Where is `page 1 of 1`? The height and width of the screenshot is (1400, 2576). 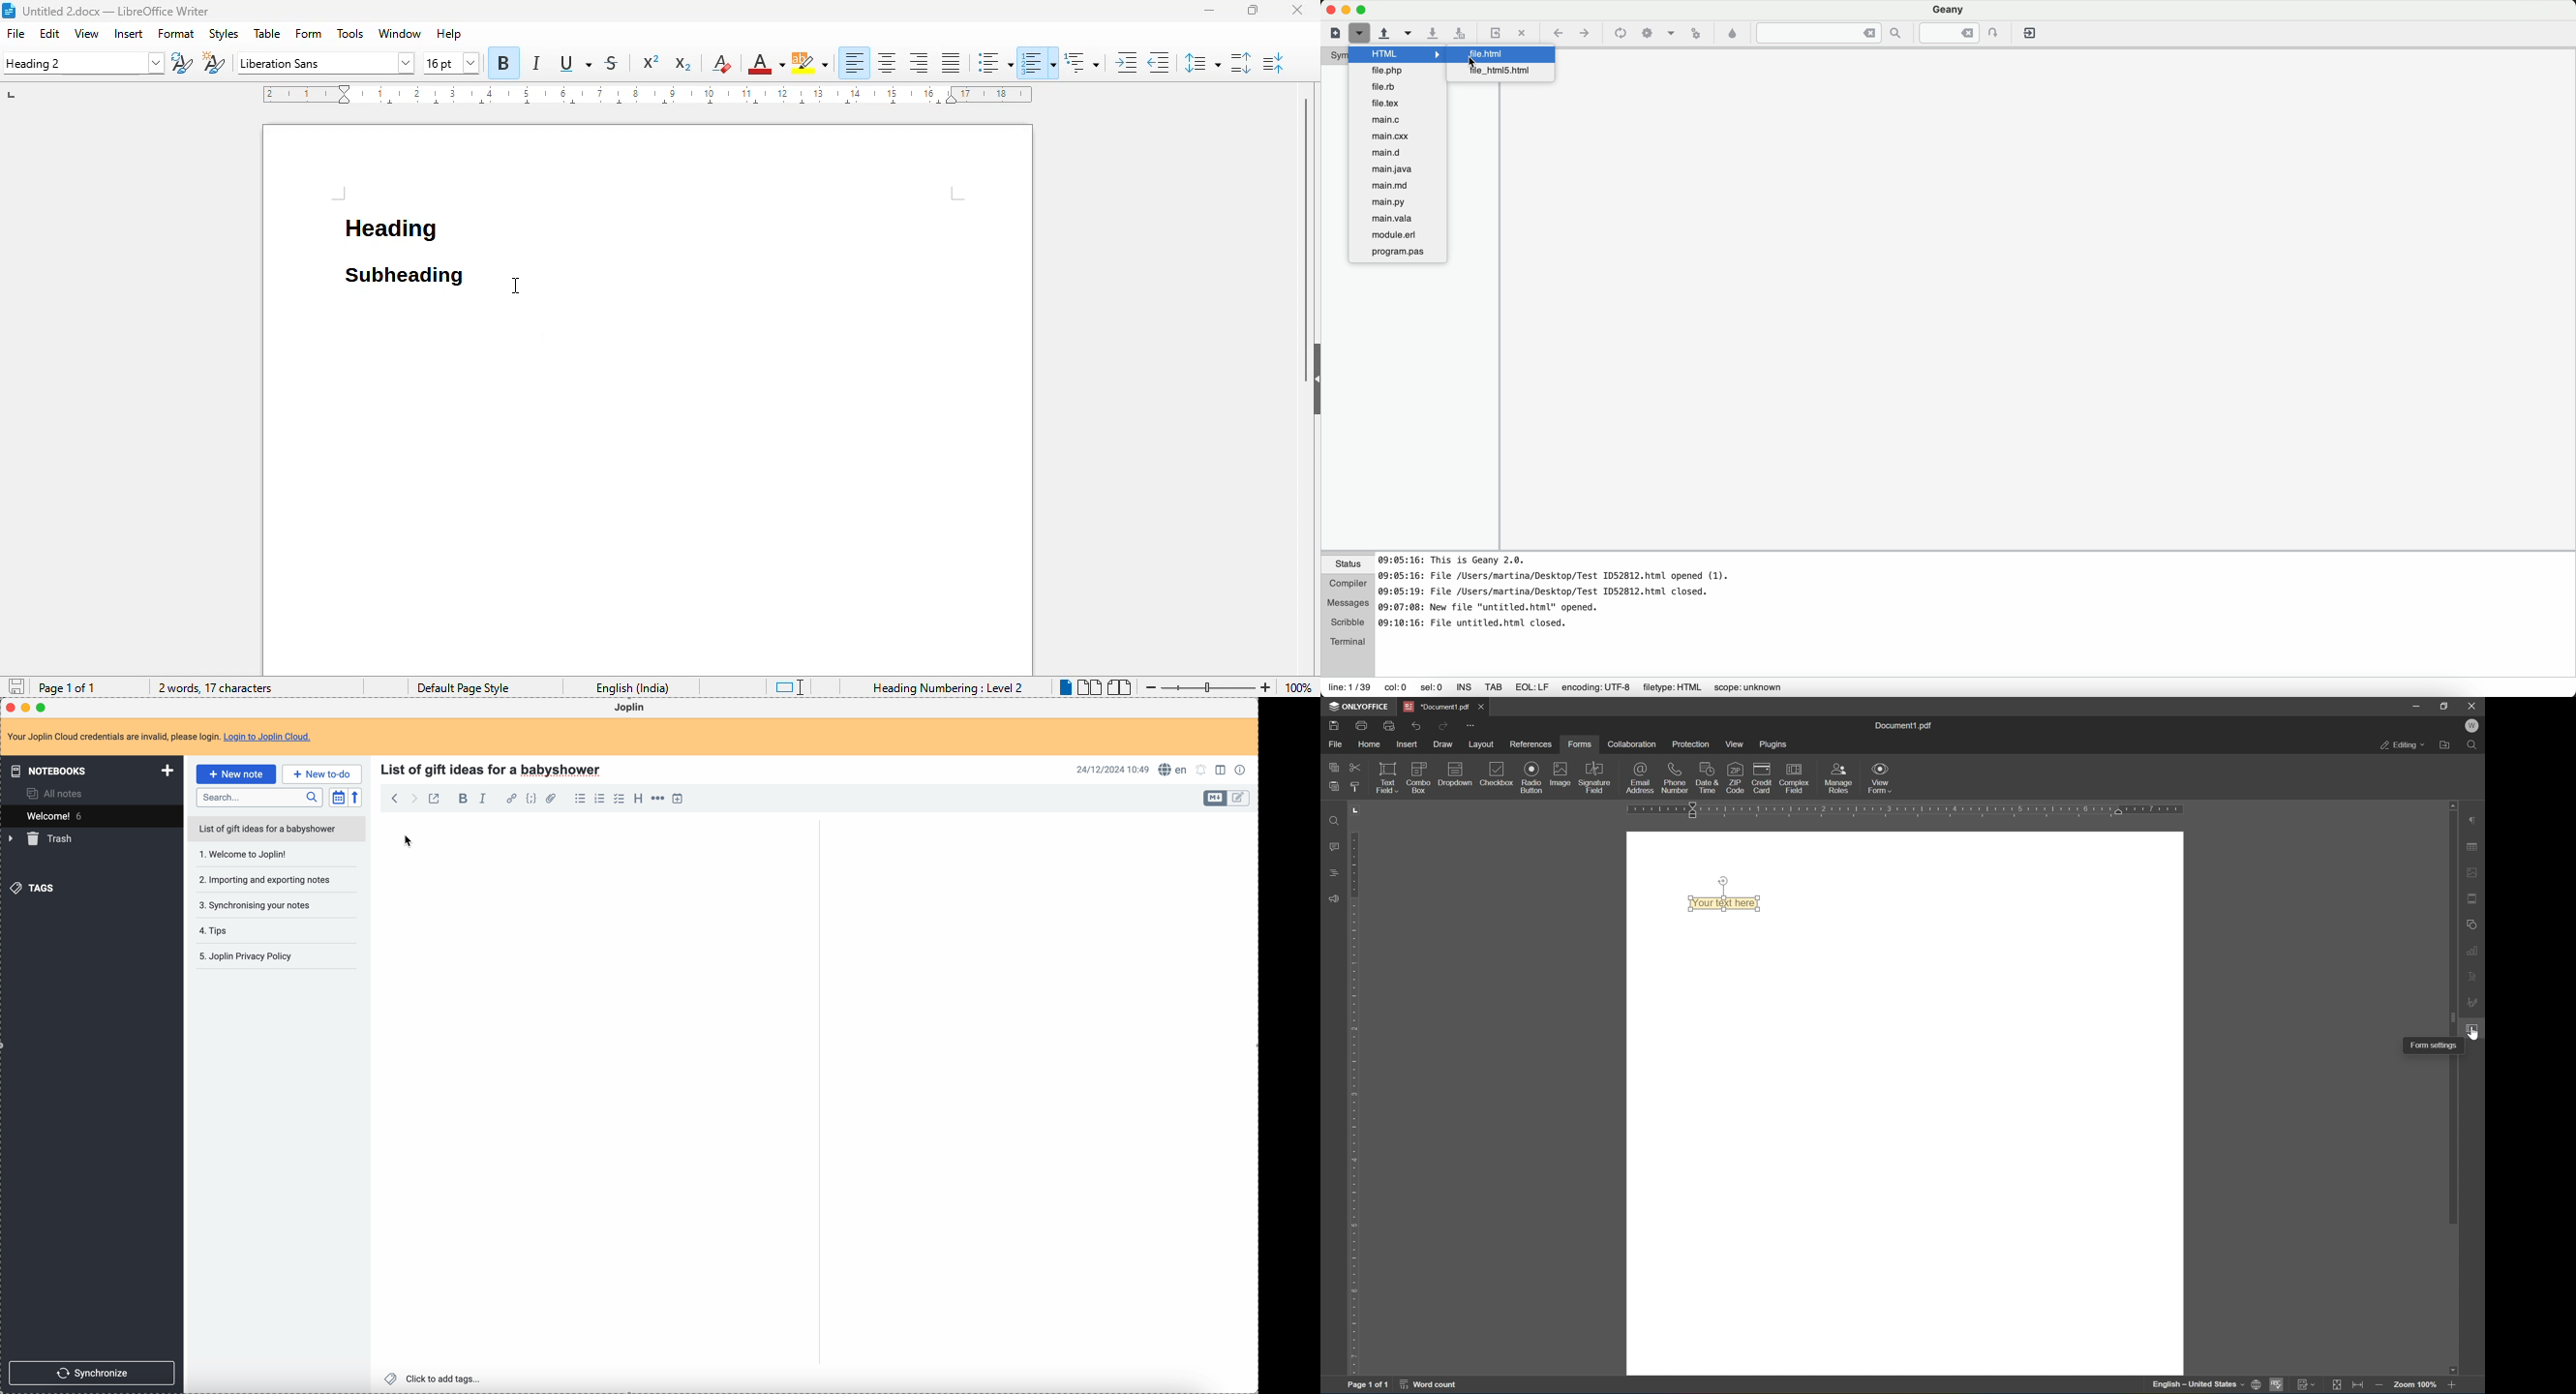
page 1 of 1 is located at coordinates (1364, 1385).